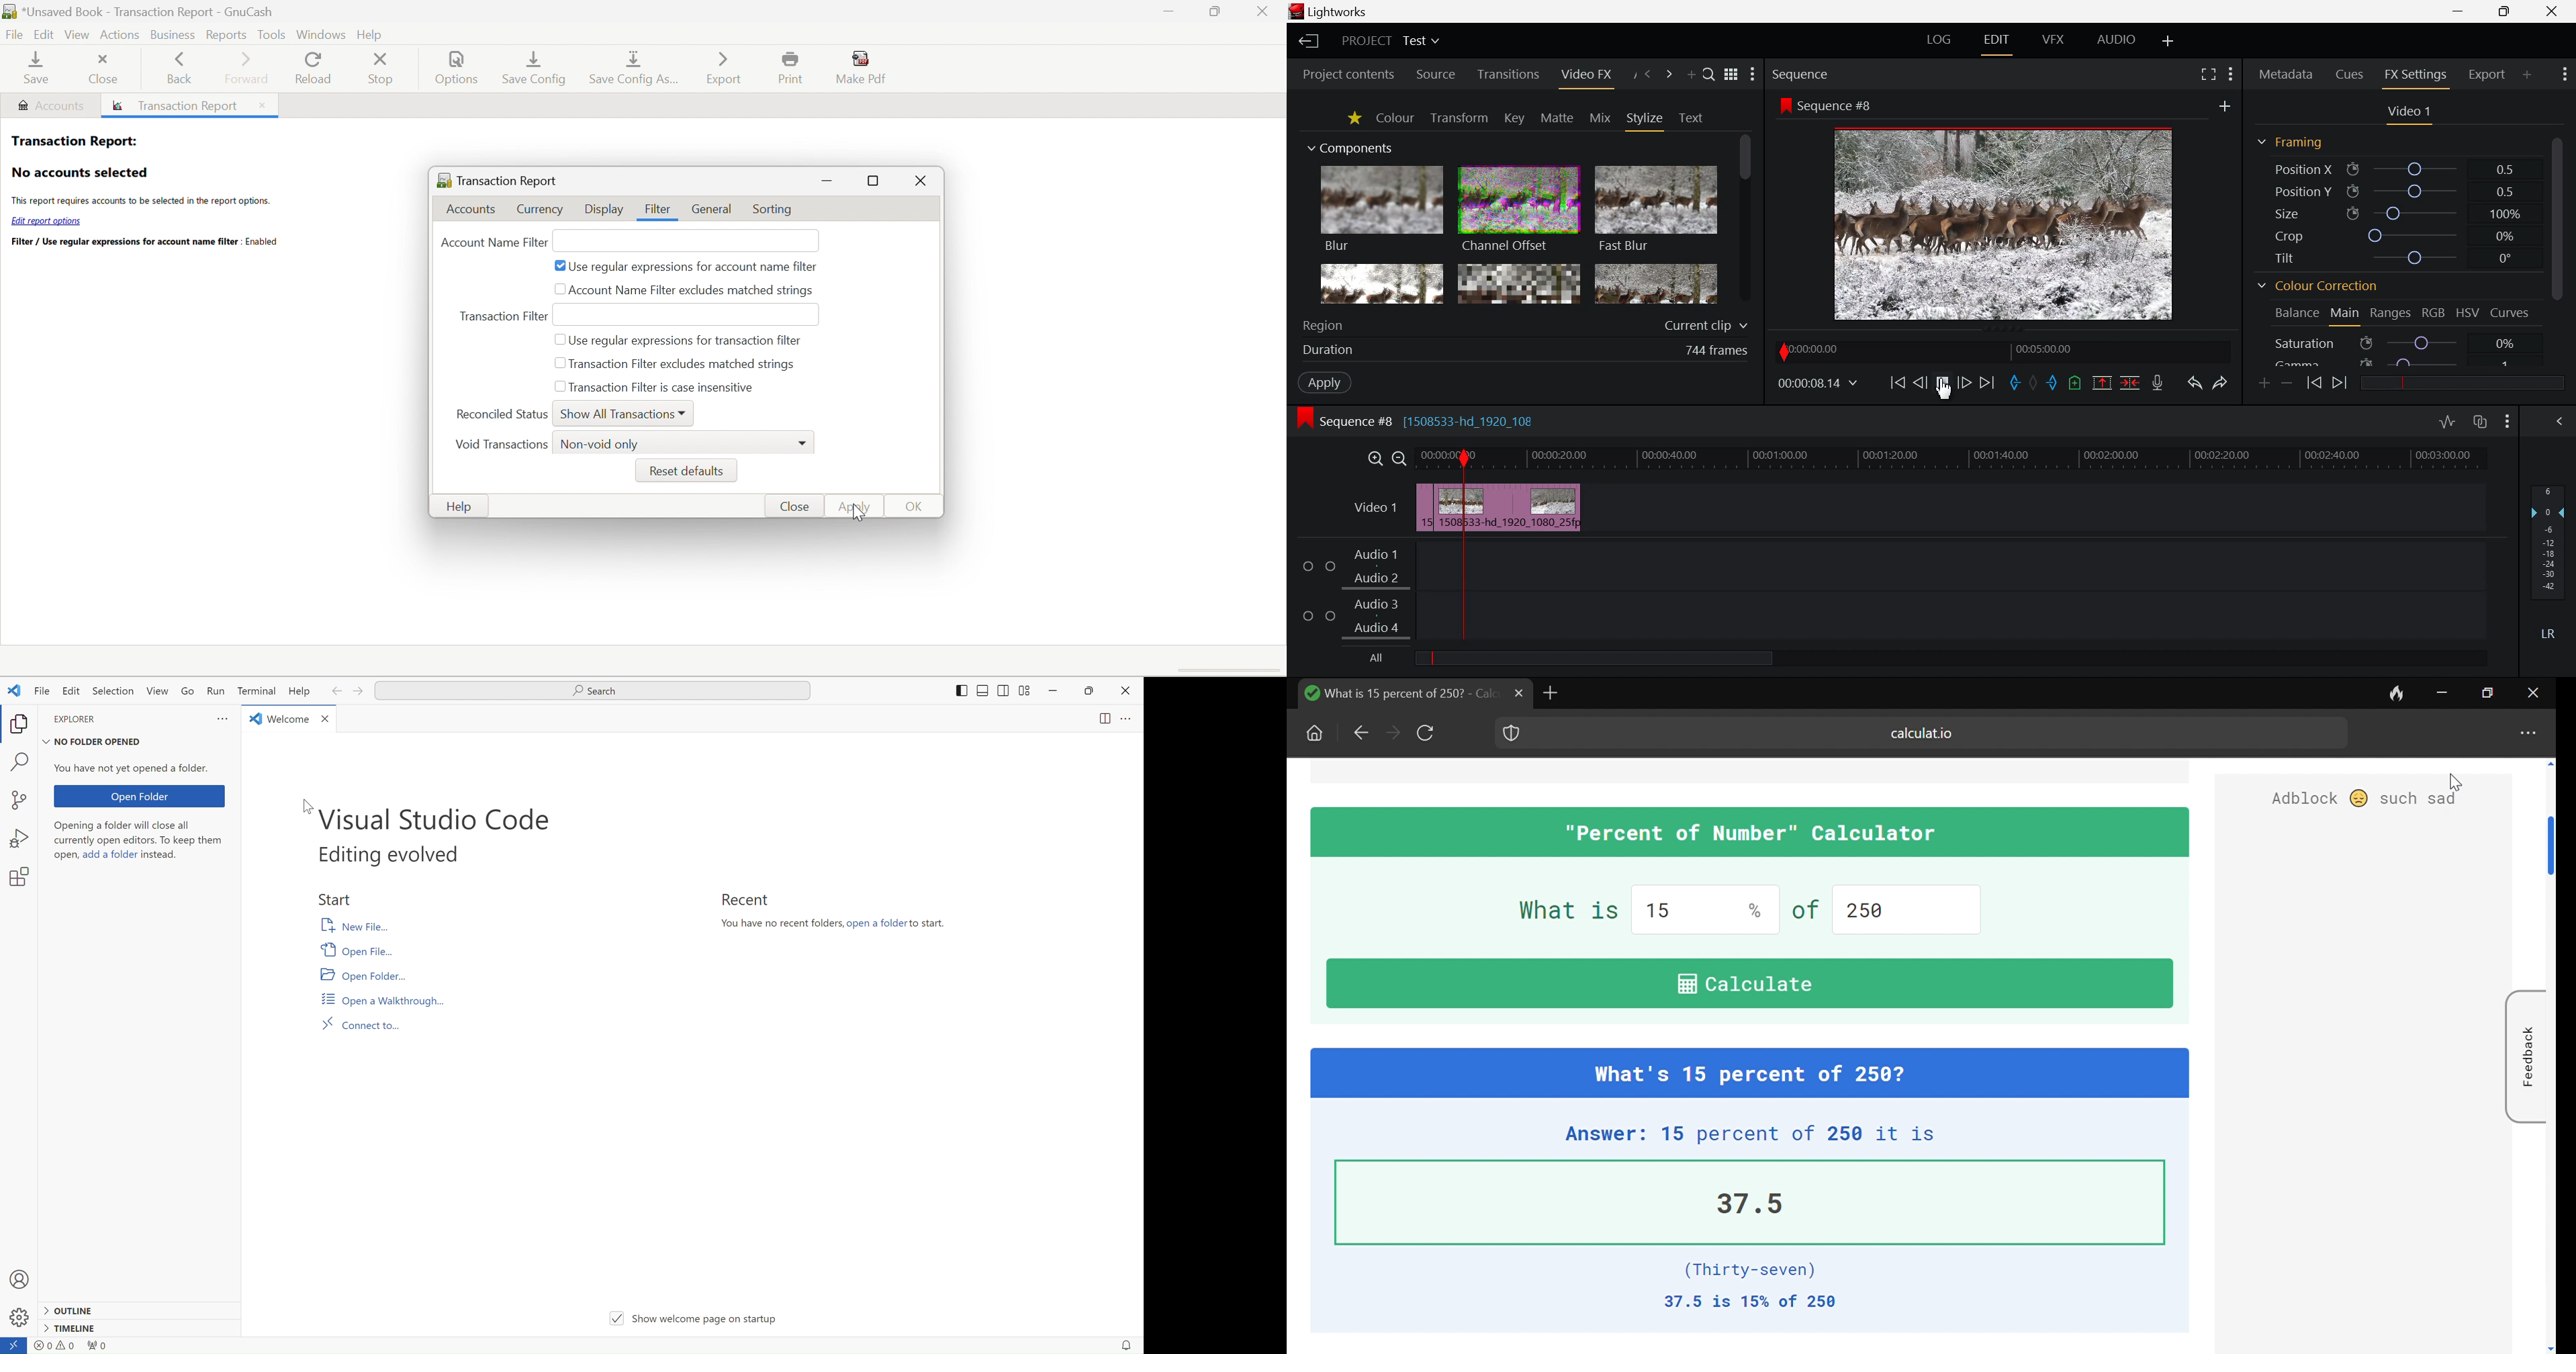 The height and width of the screenshot is (1372, 2576). Describe the element at coordinates (1942, 383) in the screenshot. I see `Cursor on Play` at that location.